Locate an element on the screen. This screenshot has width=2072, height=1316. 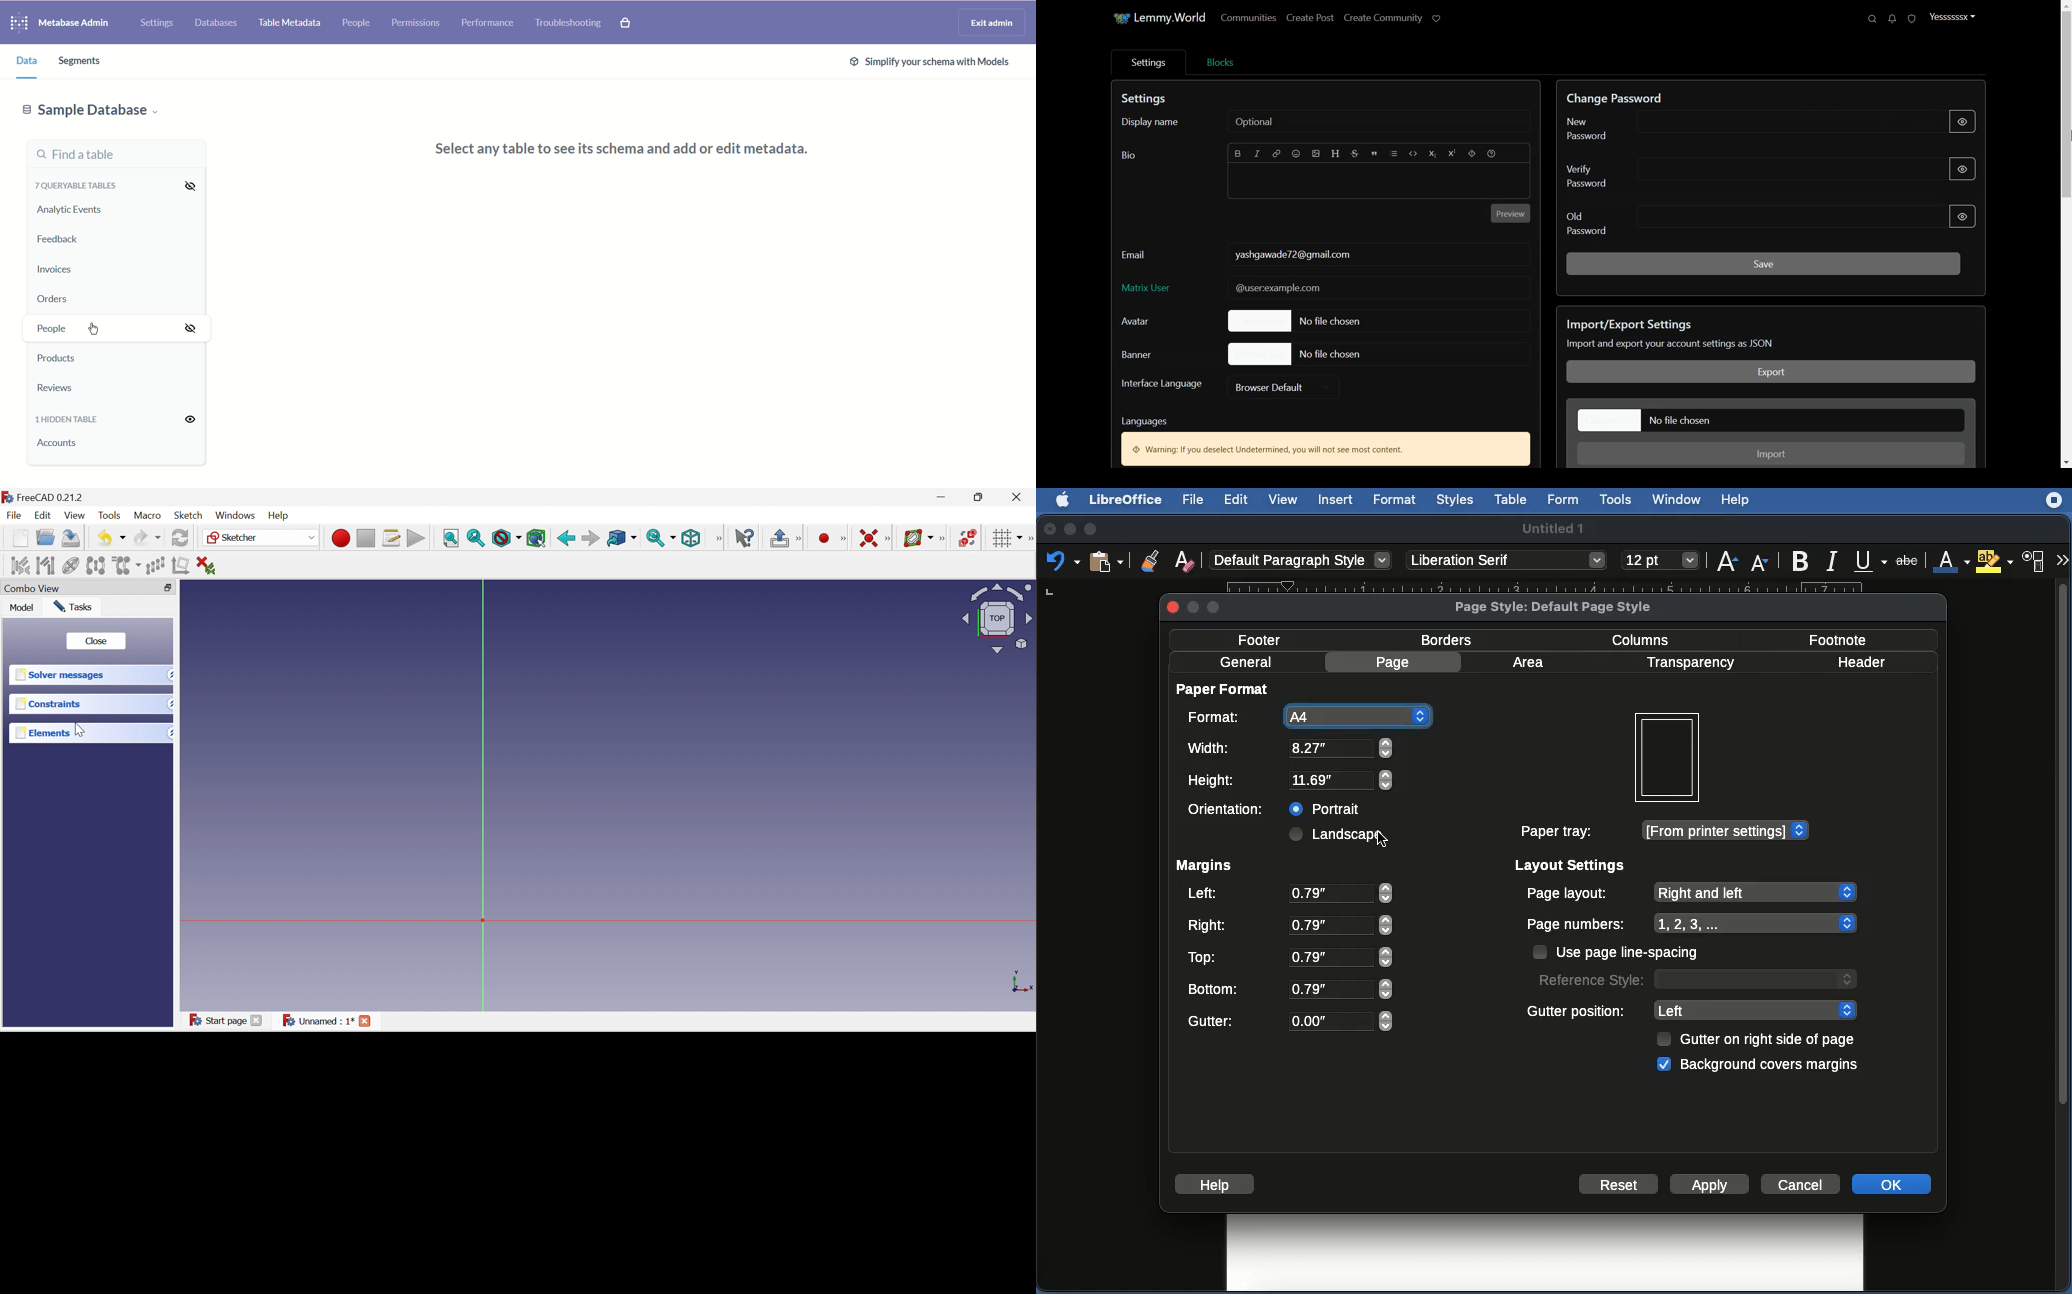
Insert is located at coordinates (1336, 500).